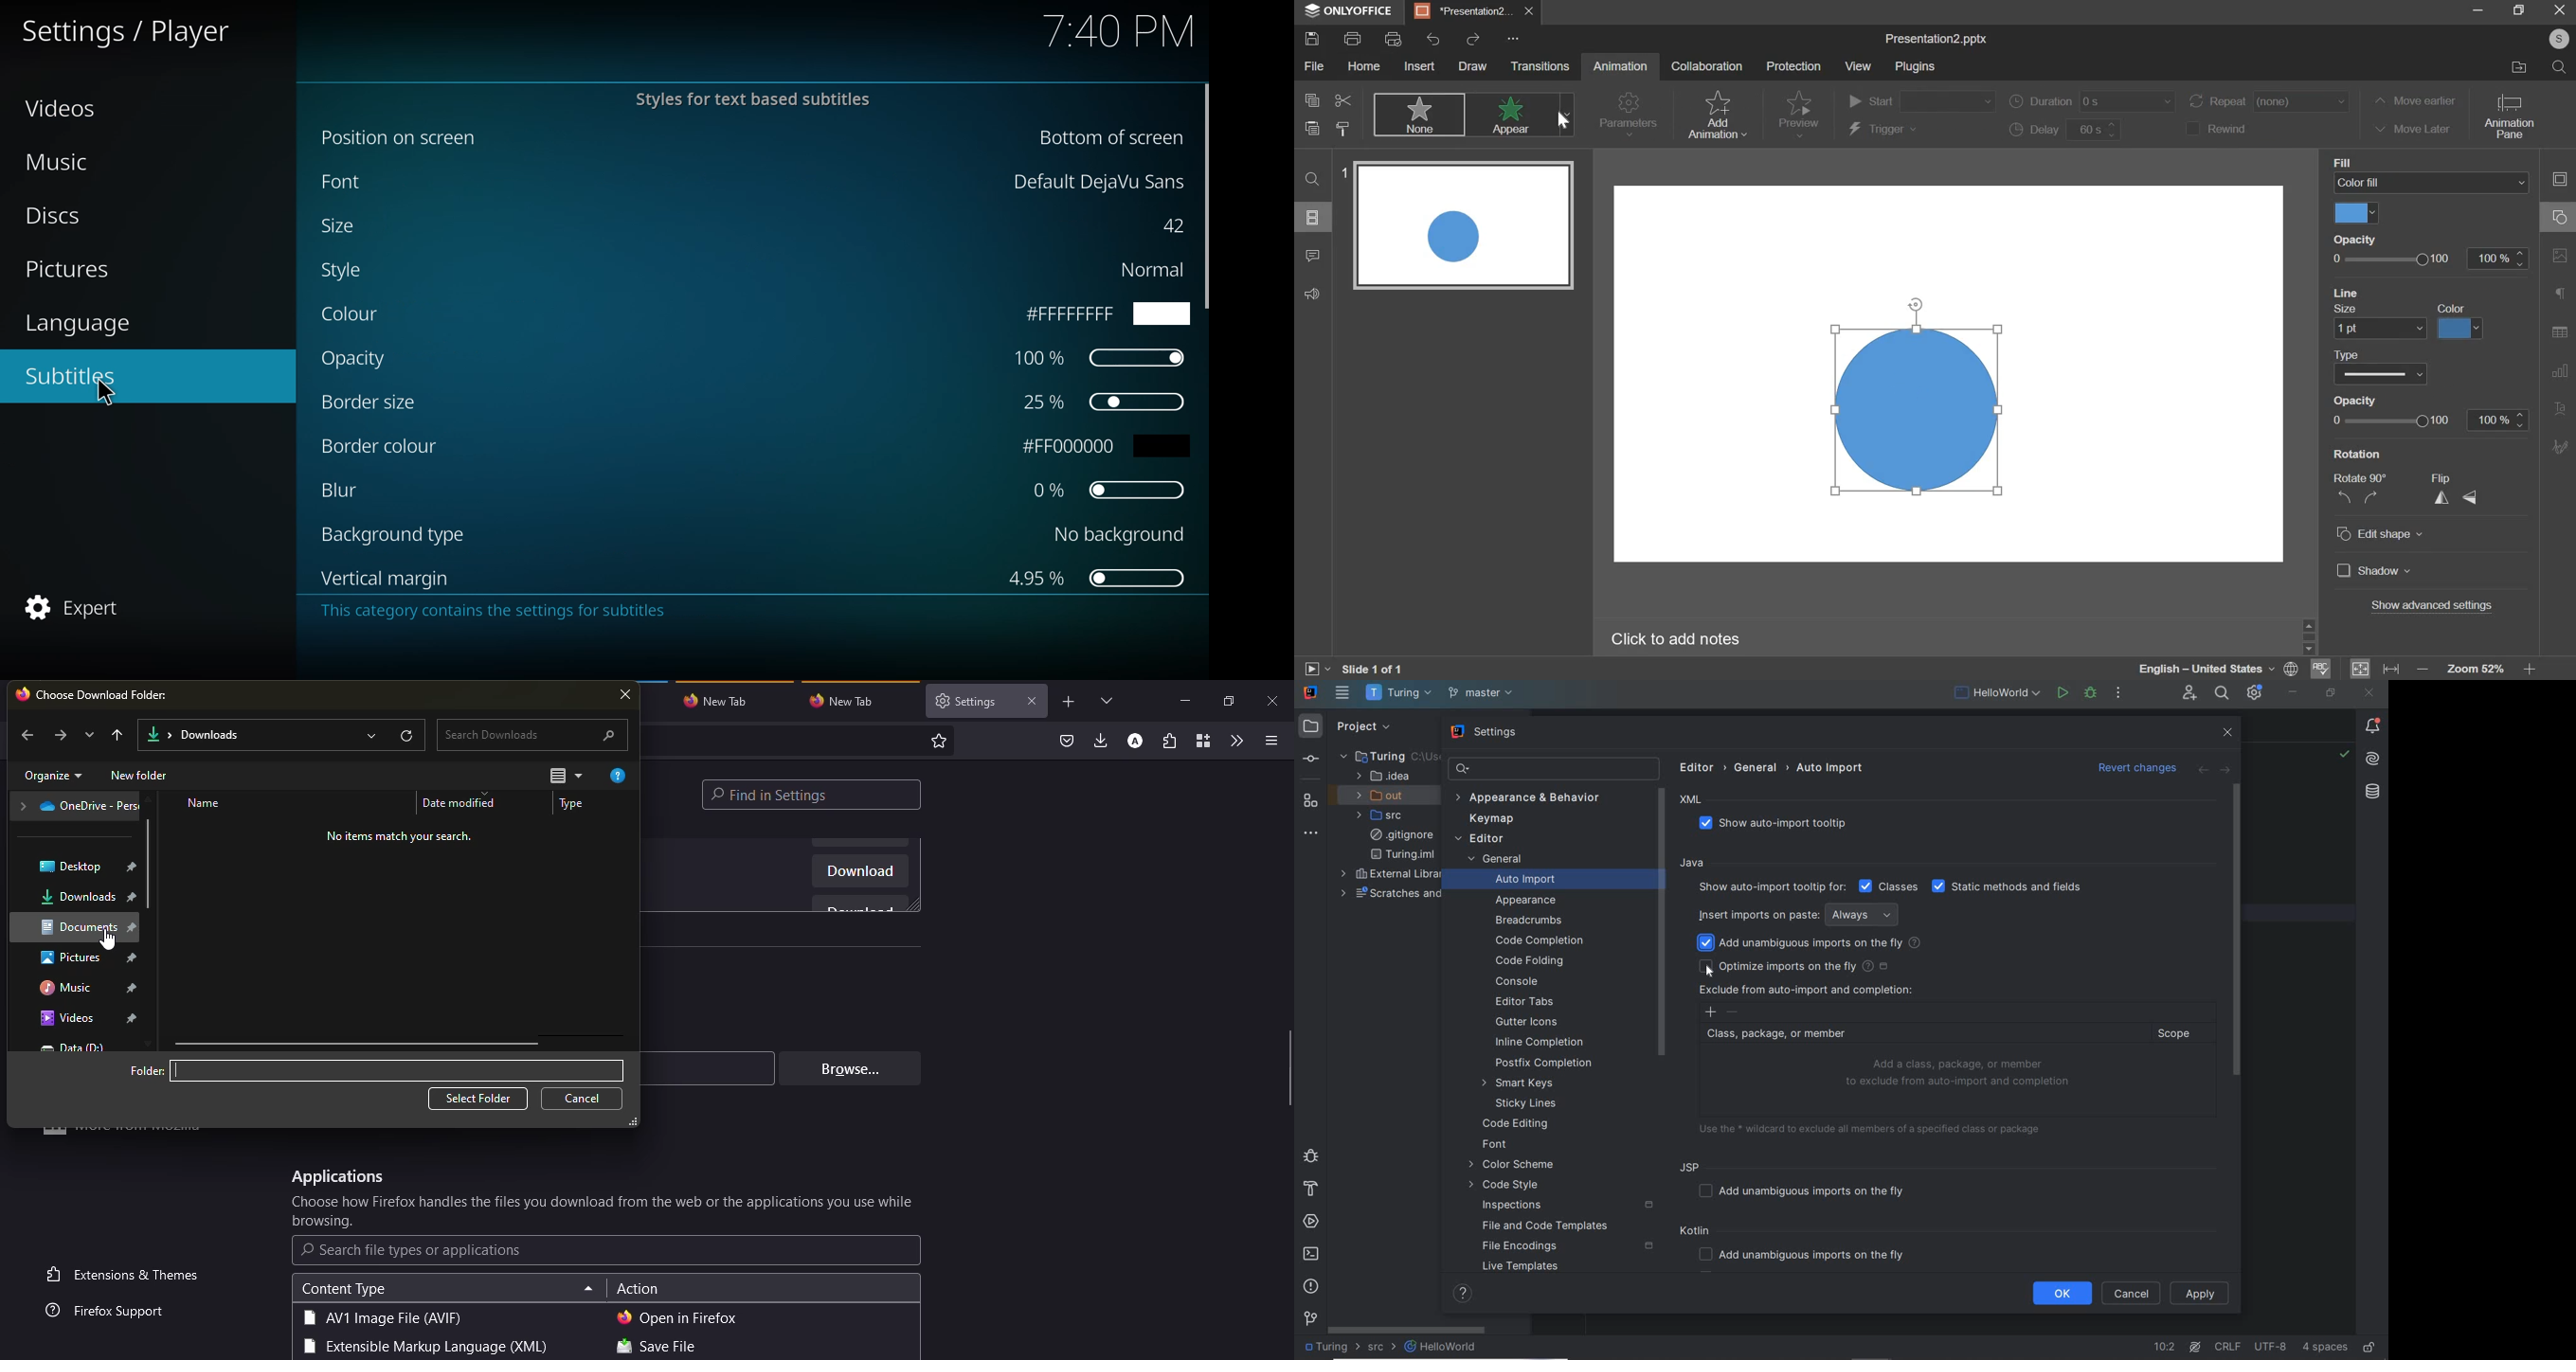 The height and width of the screenshot is (1372, 2576). I want to click on more, so click(89, 735).